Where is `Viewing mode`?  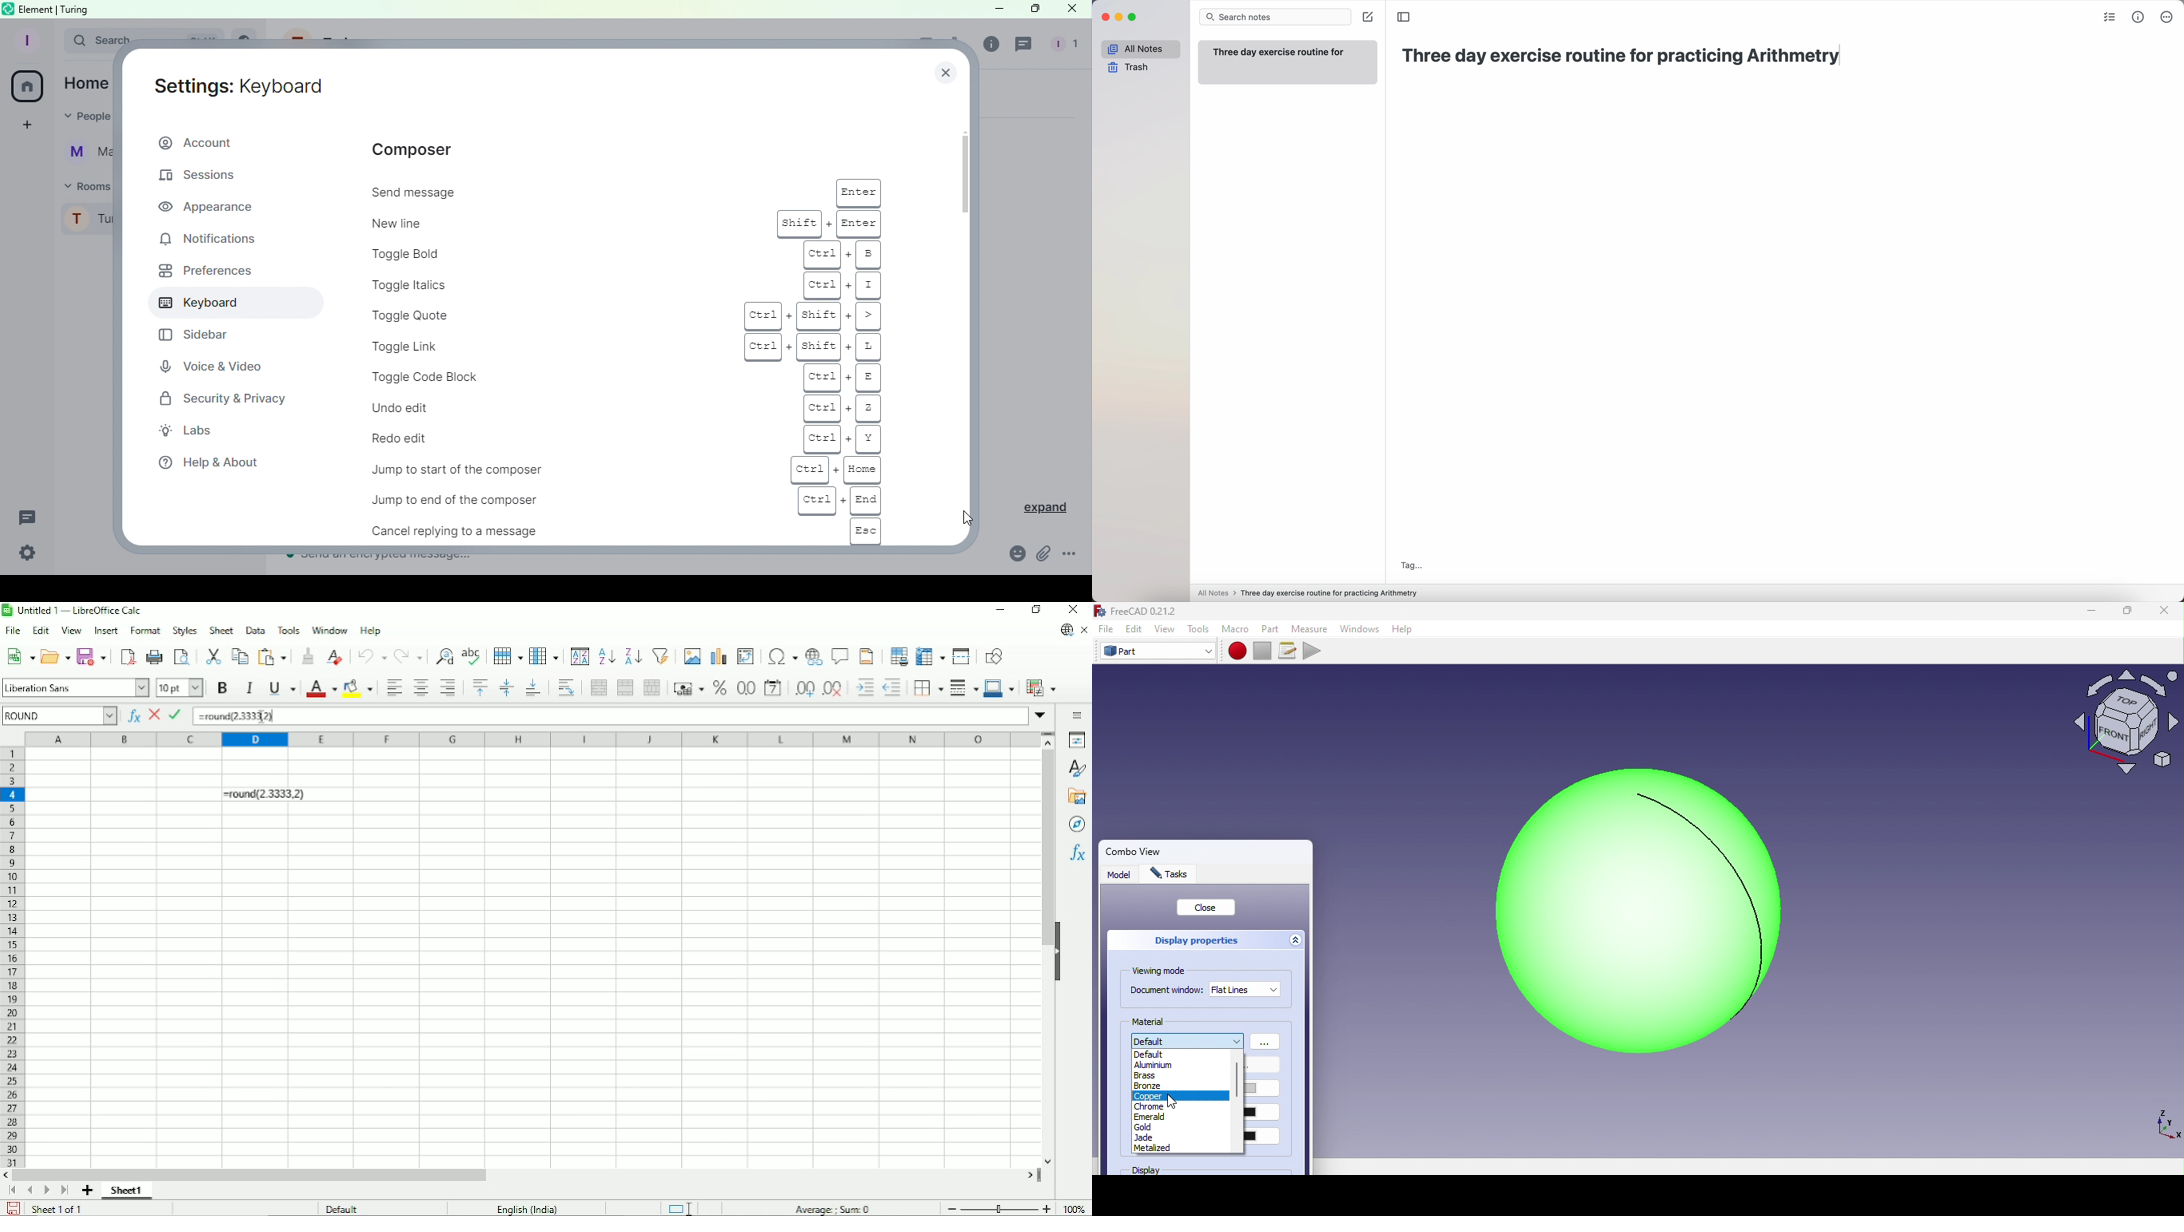 Viewing mode is located at coordinates (1162, 972).